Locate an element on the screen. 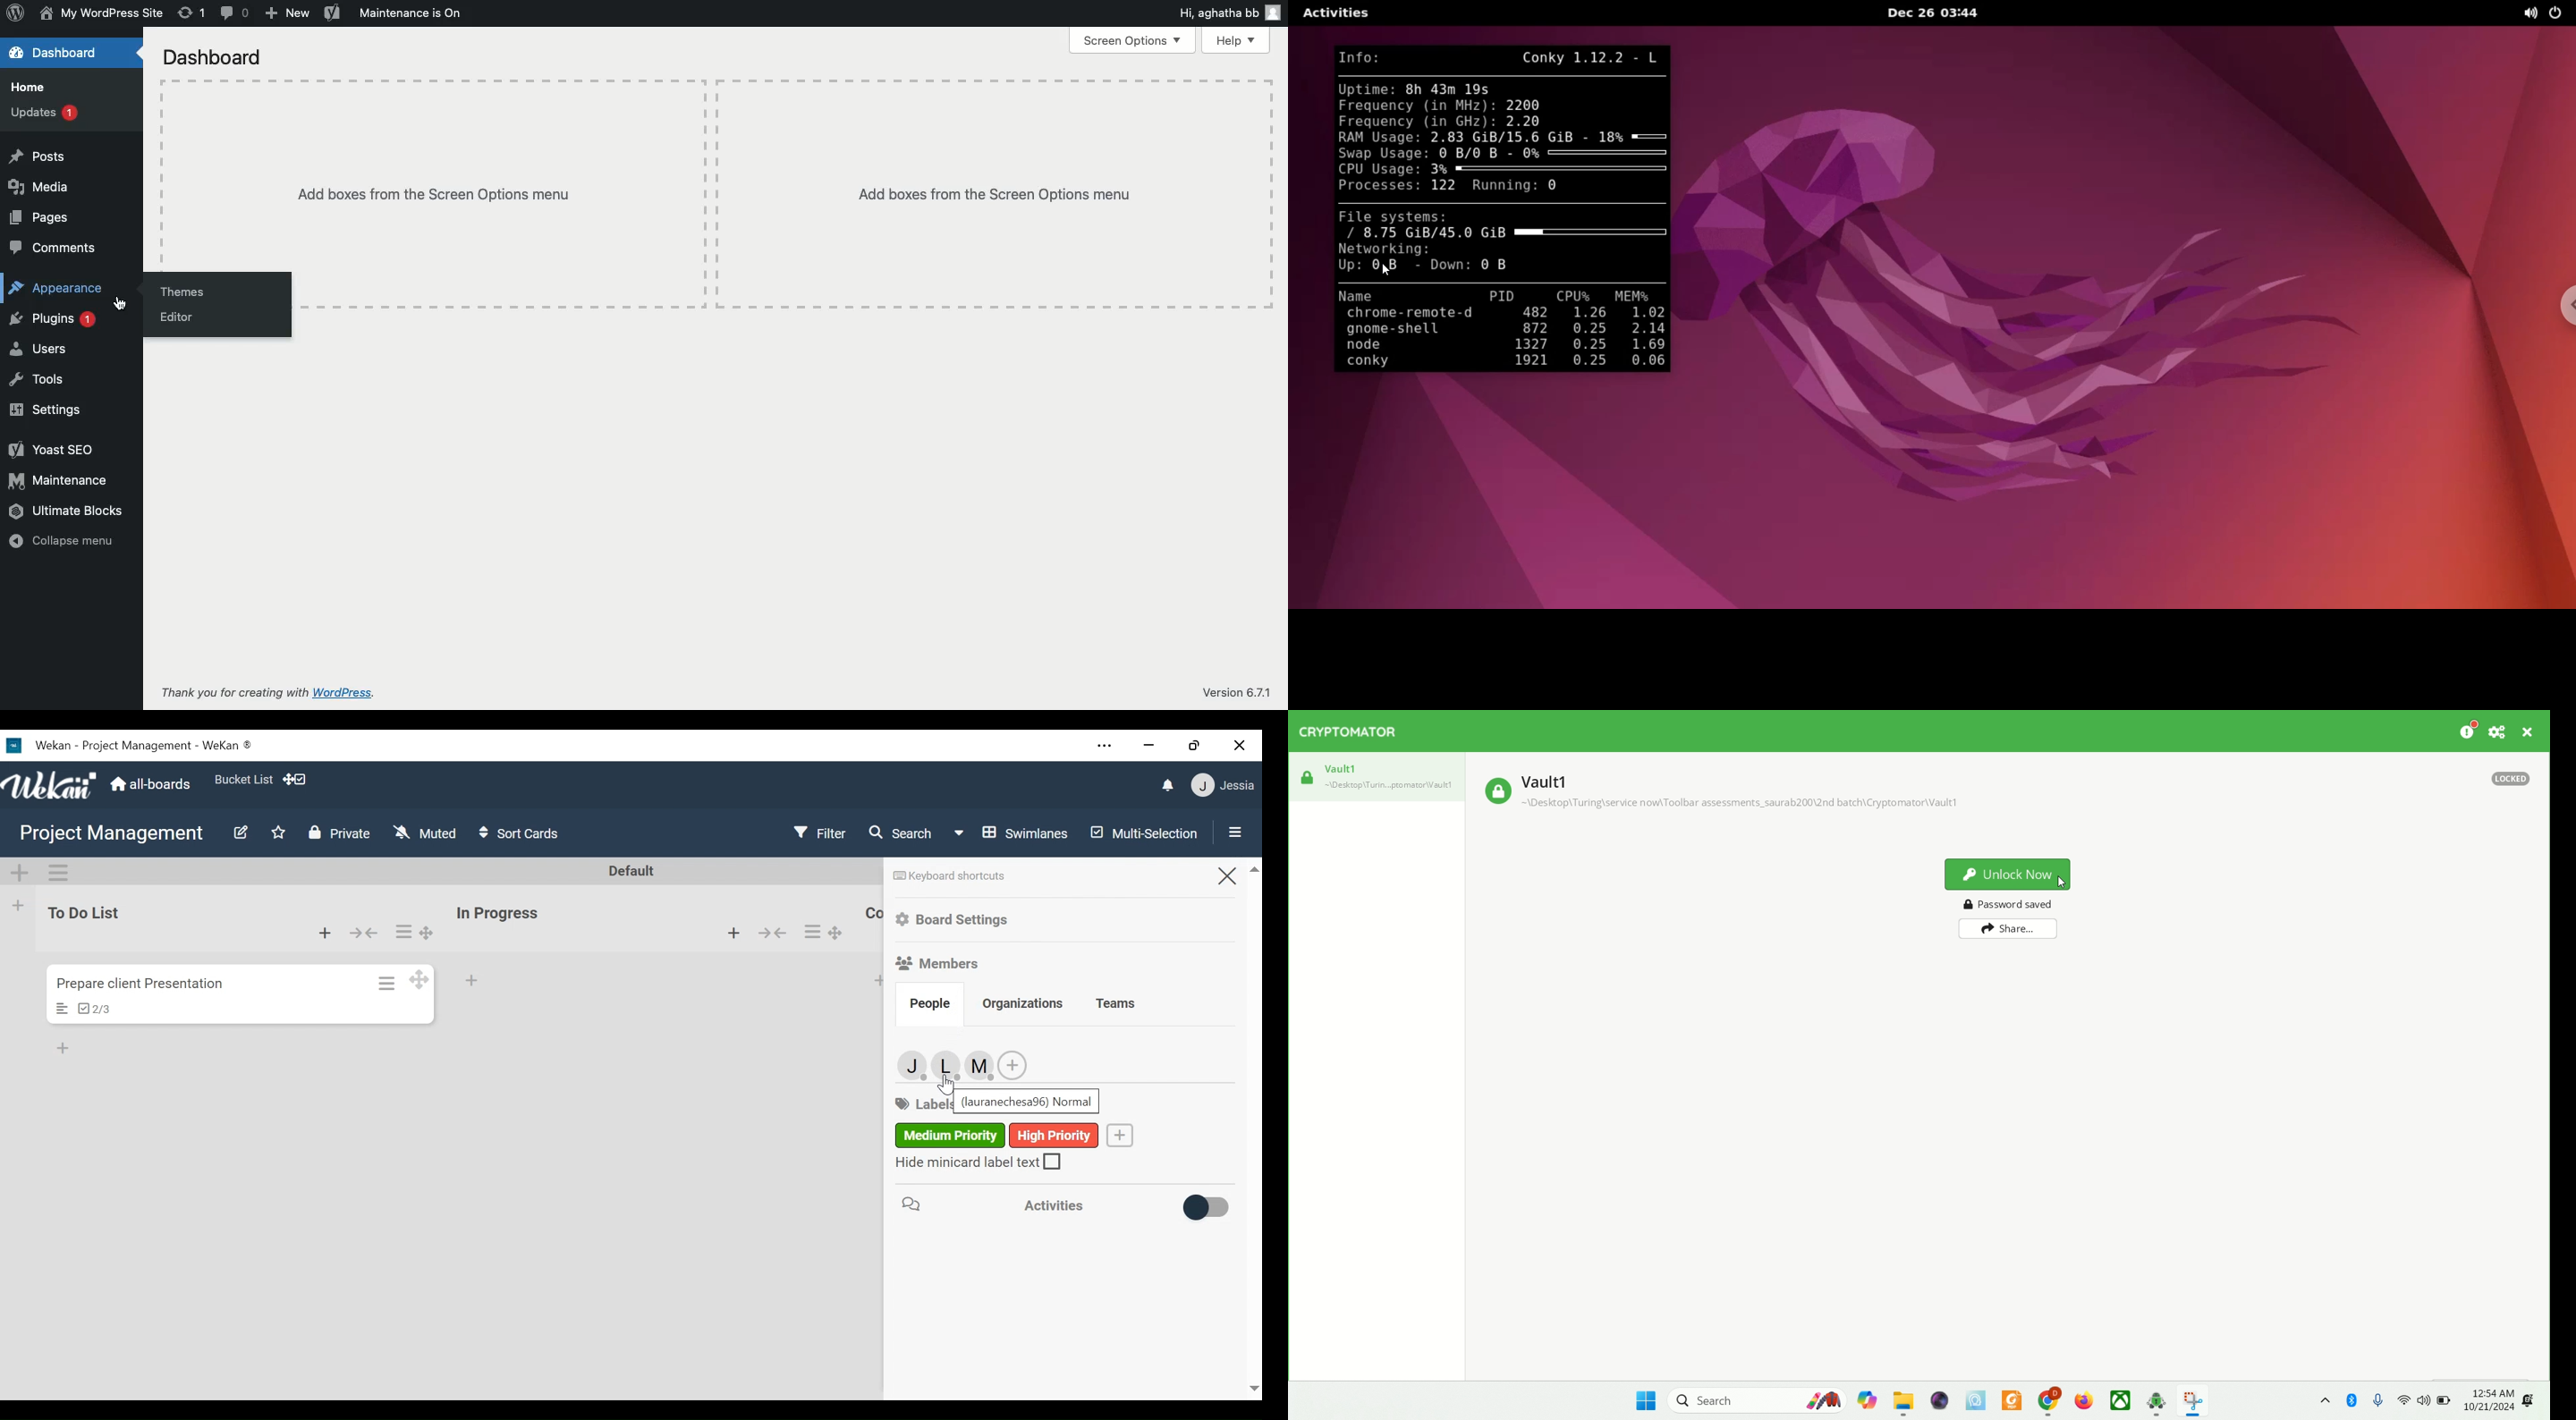 The image size is (2576, 1428). (un)check Hide minicard text is located at coordinates (979, 1161).